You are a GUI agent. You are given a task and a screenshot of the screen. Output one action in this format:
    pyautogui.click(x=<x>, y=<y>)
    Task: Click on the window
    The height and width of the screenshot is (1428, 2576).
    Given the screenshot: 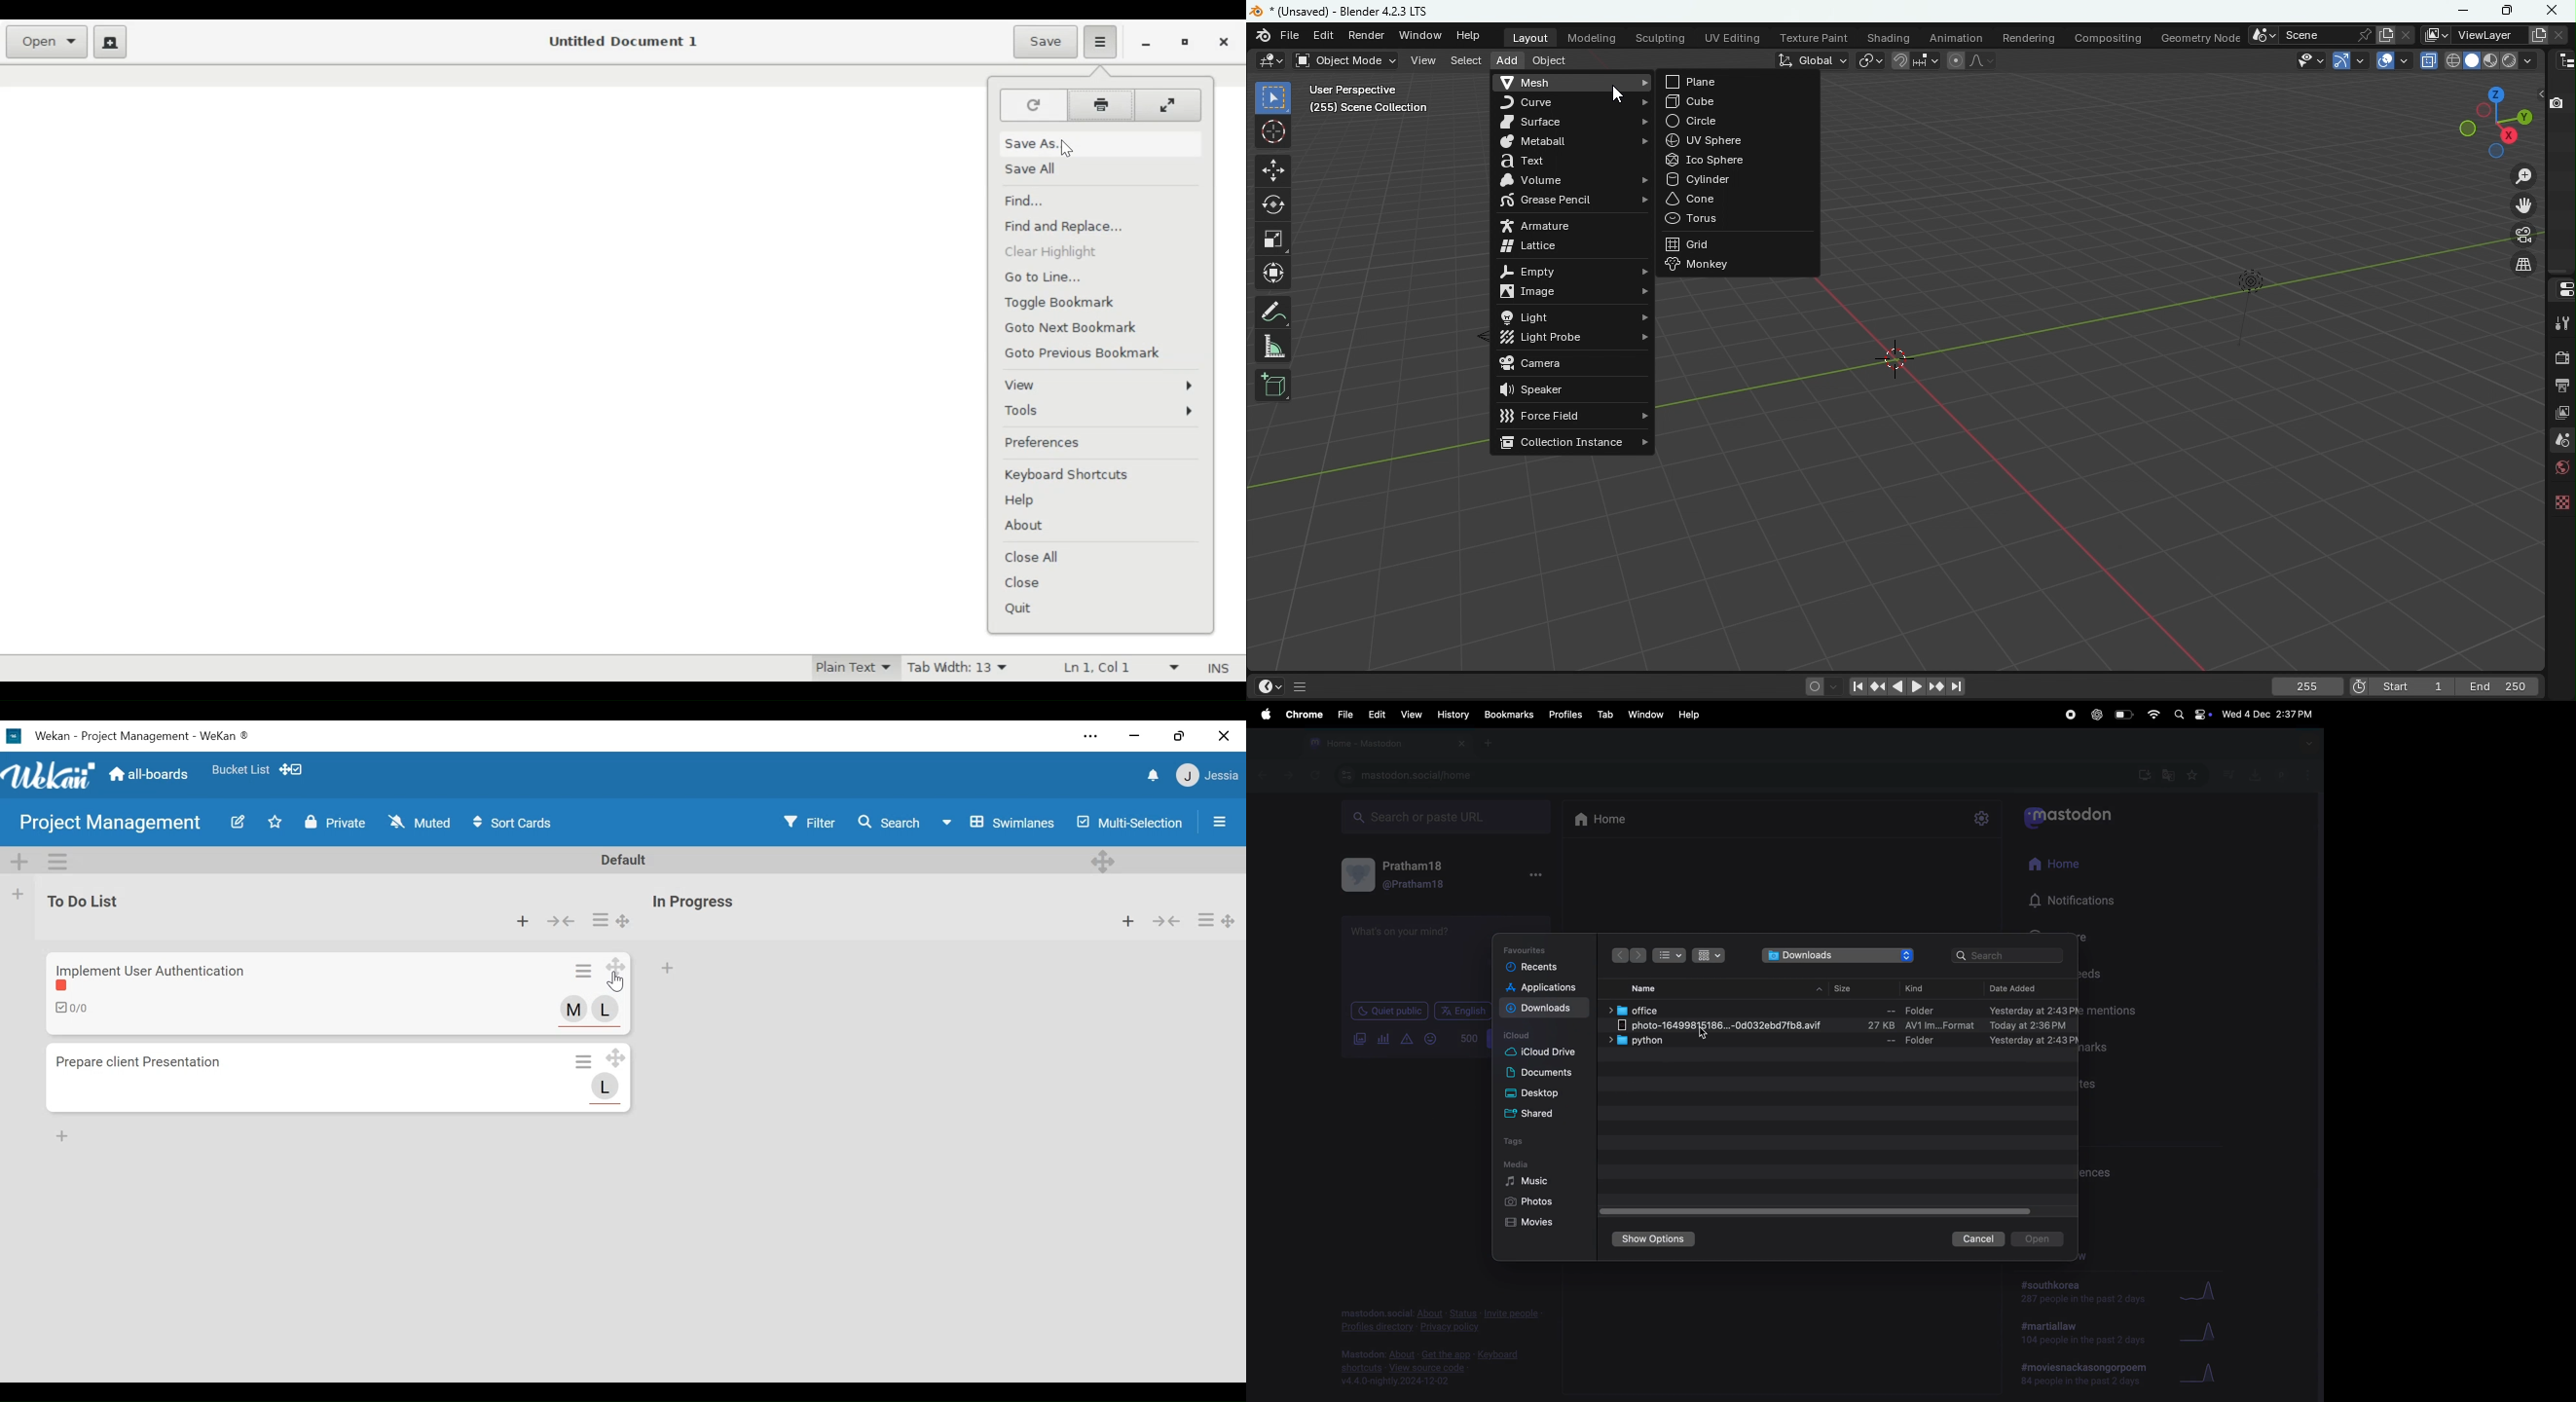 What is the action you would take?
    pyautogui.click(x=1646, y=713)
    